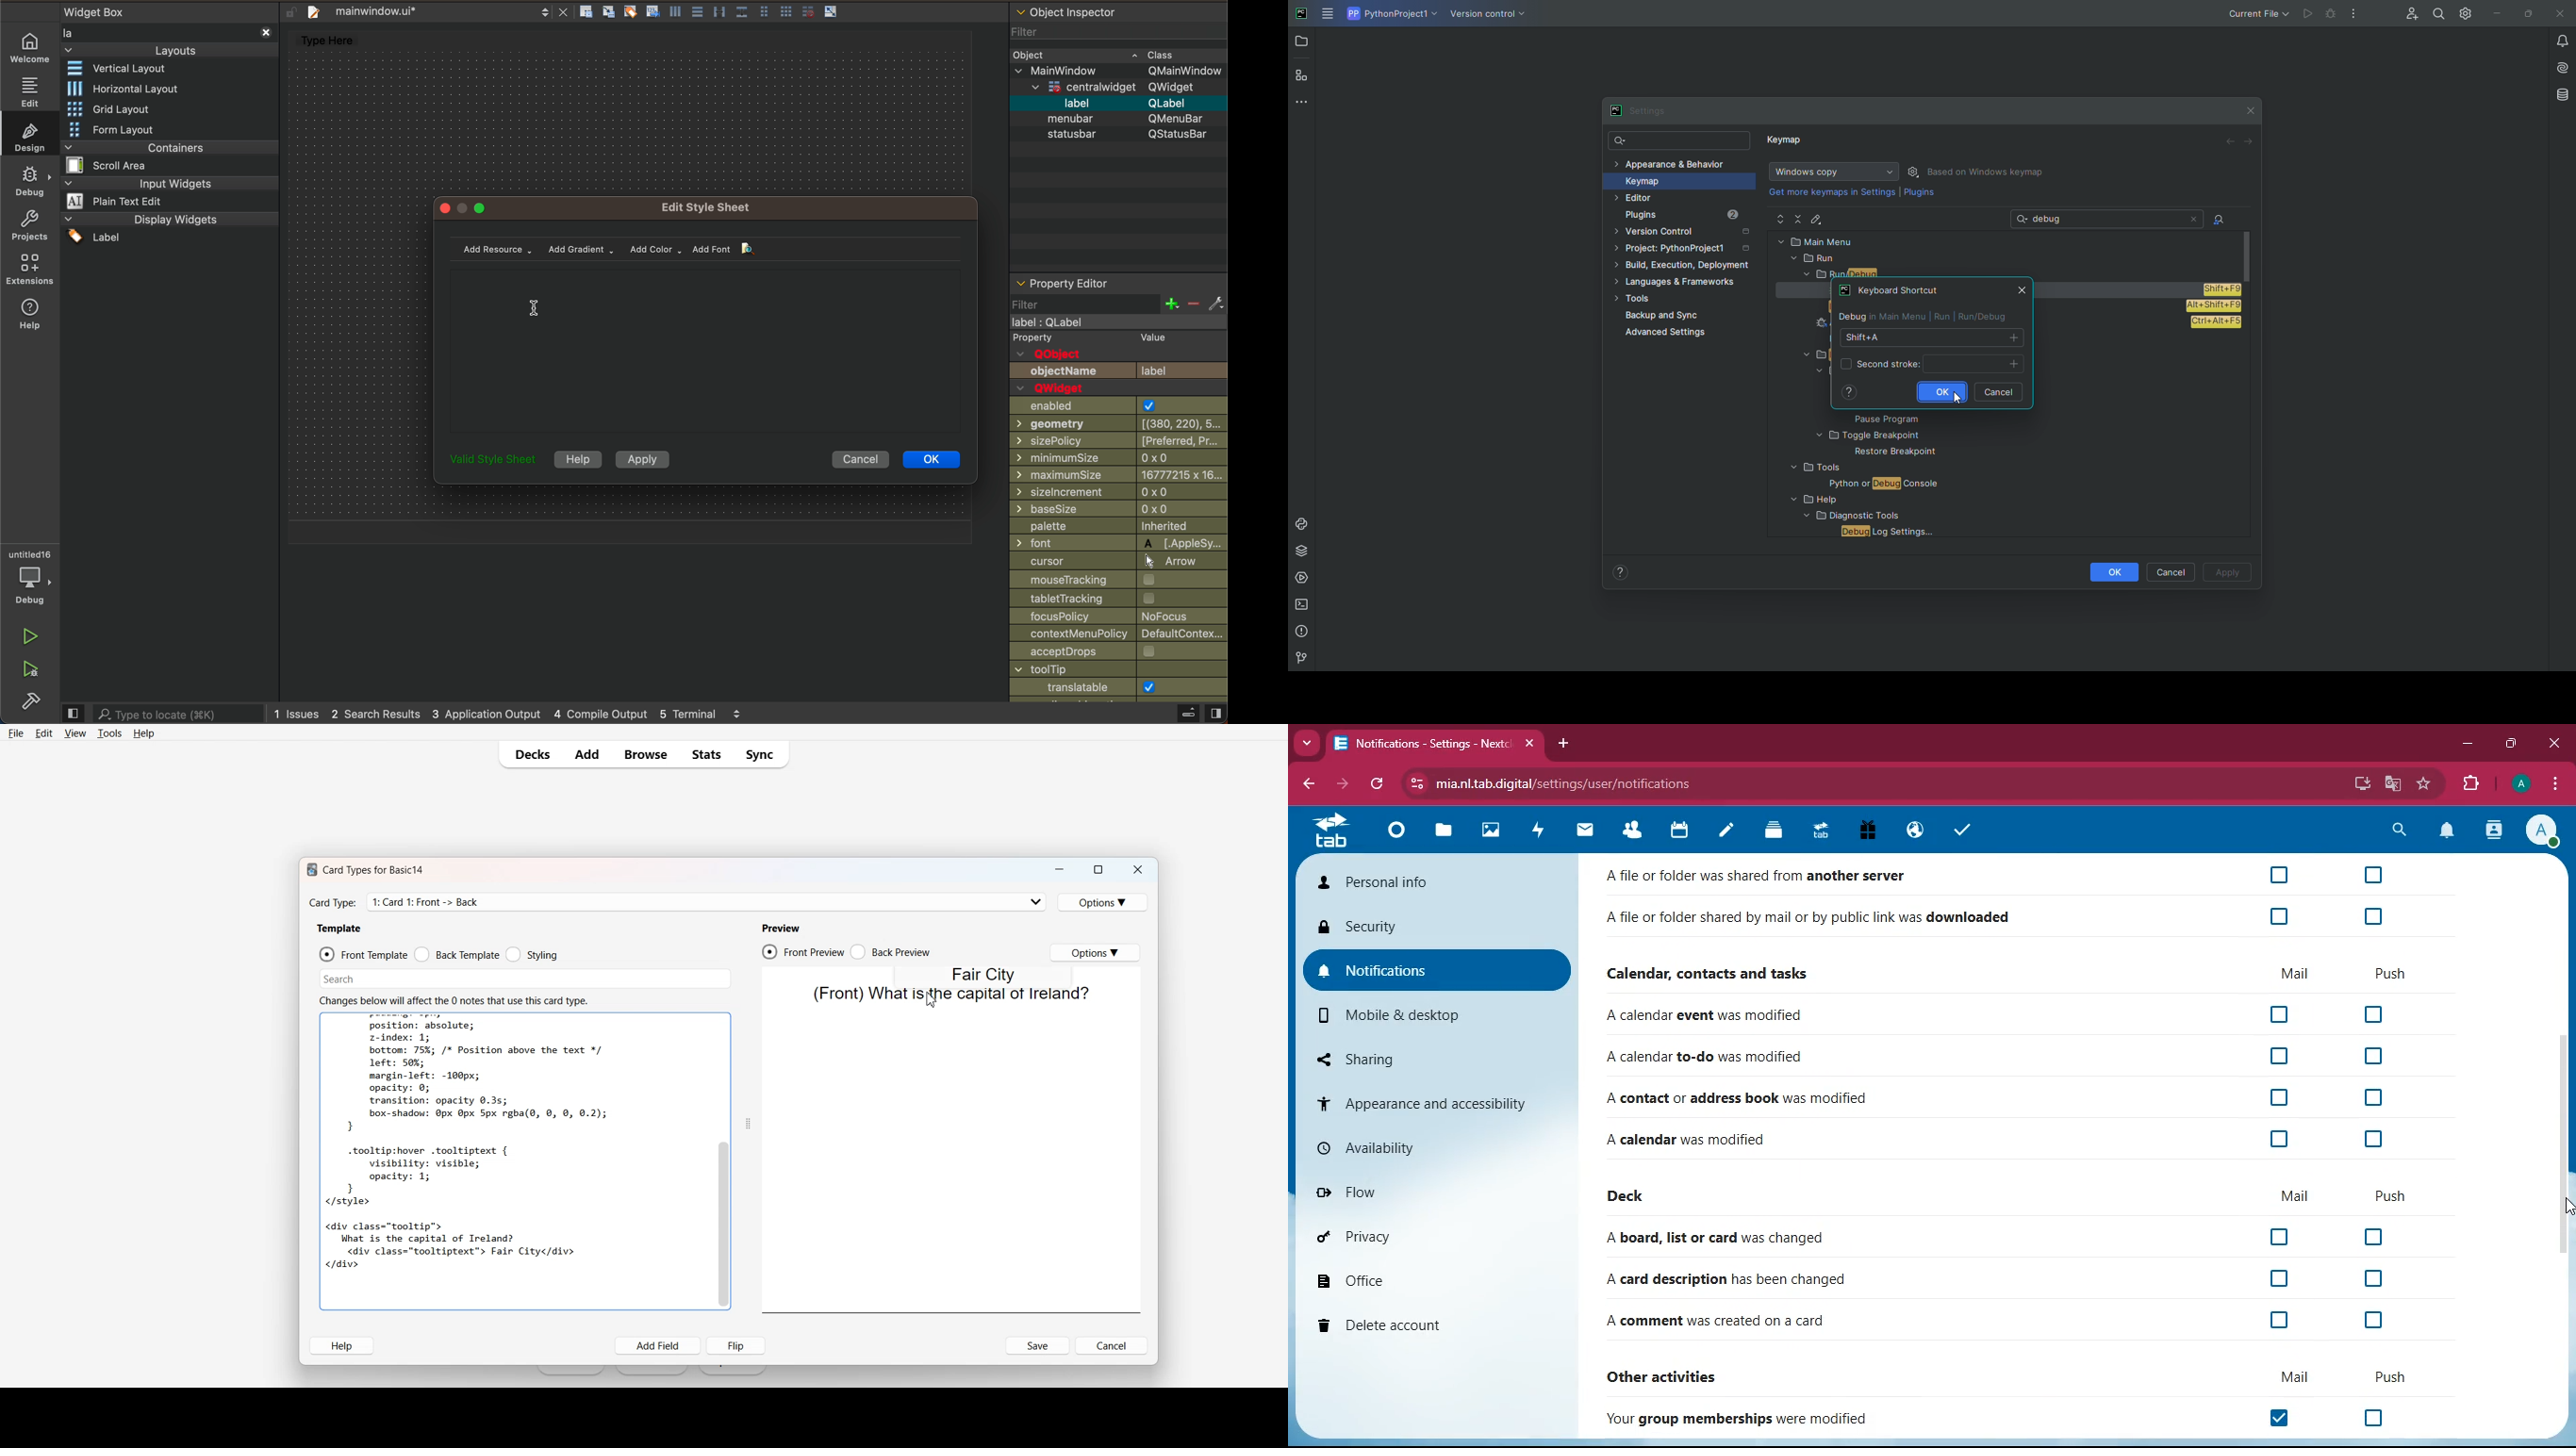 The image size is (2576, 1456). I want to click on shortcut, so click(2223, 289).